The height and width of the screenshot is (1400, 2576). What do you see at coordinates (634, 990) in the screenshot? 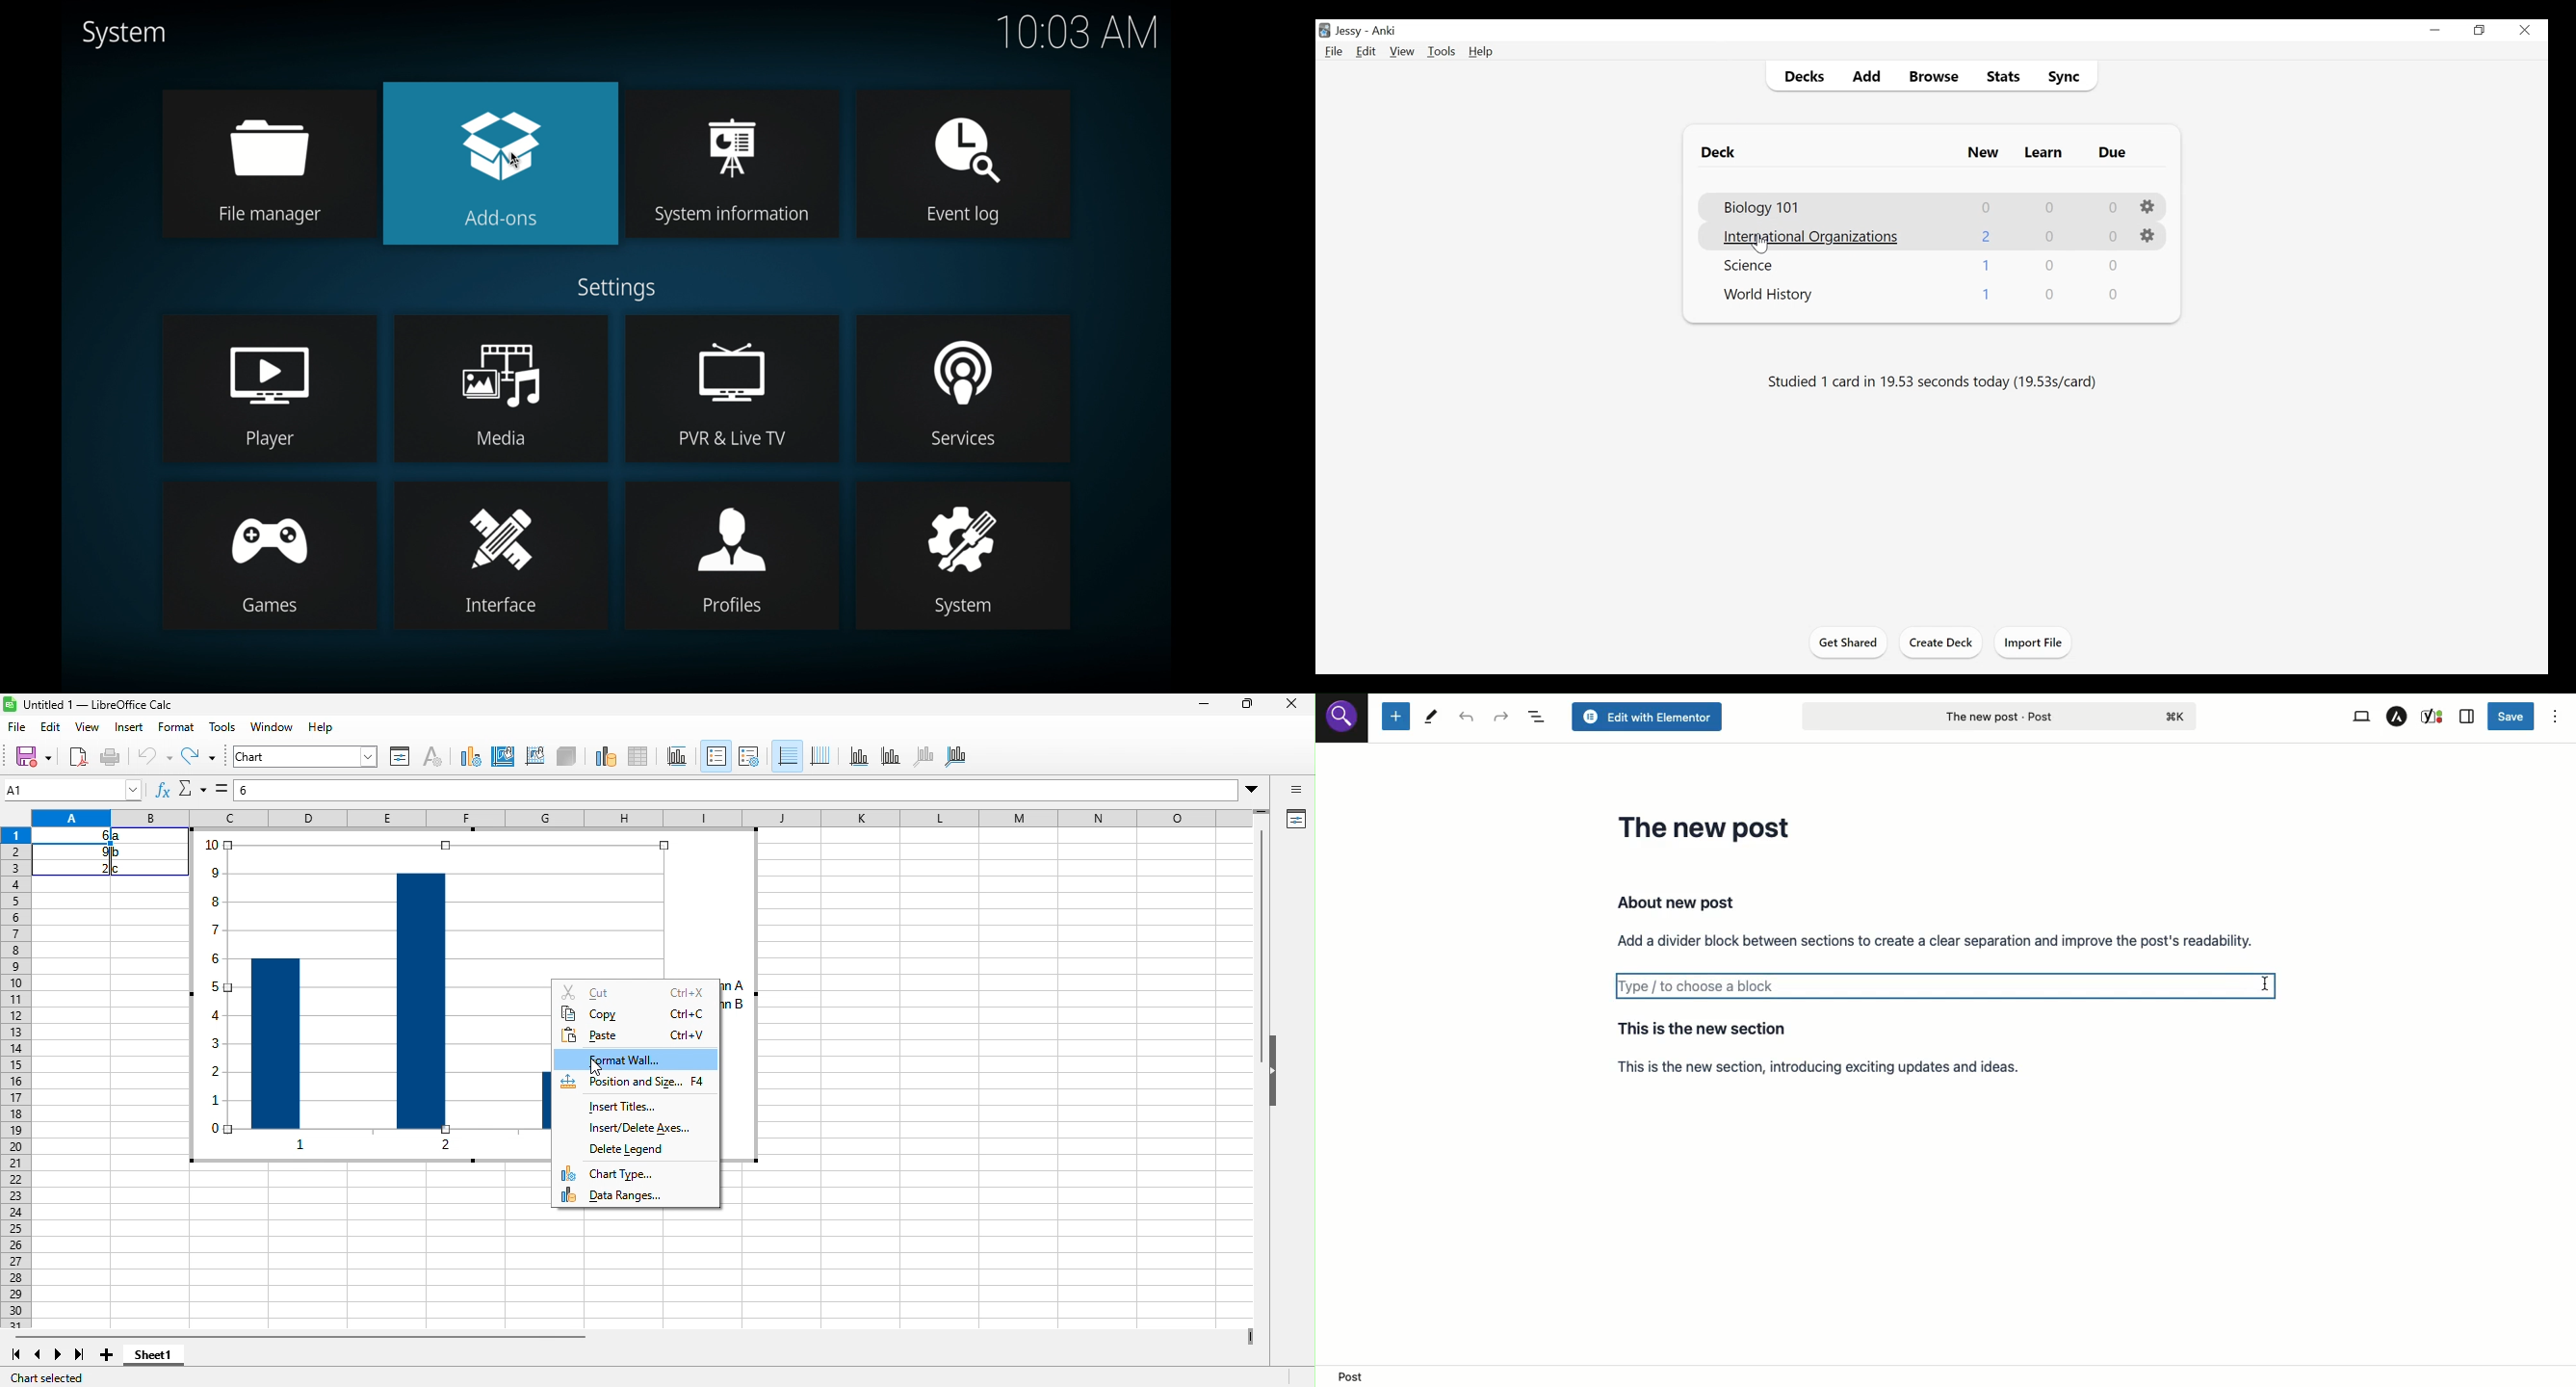
I see `cut` at bounding box center [634, 990].